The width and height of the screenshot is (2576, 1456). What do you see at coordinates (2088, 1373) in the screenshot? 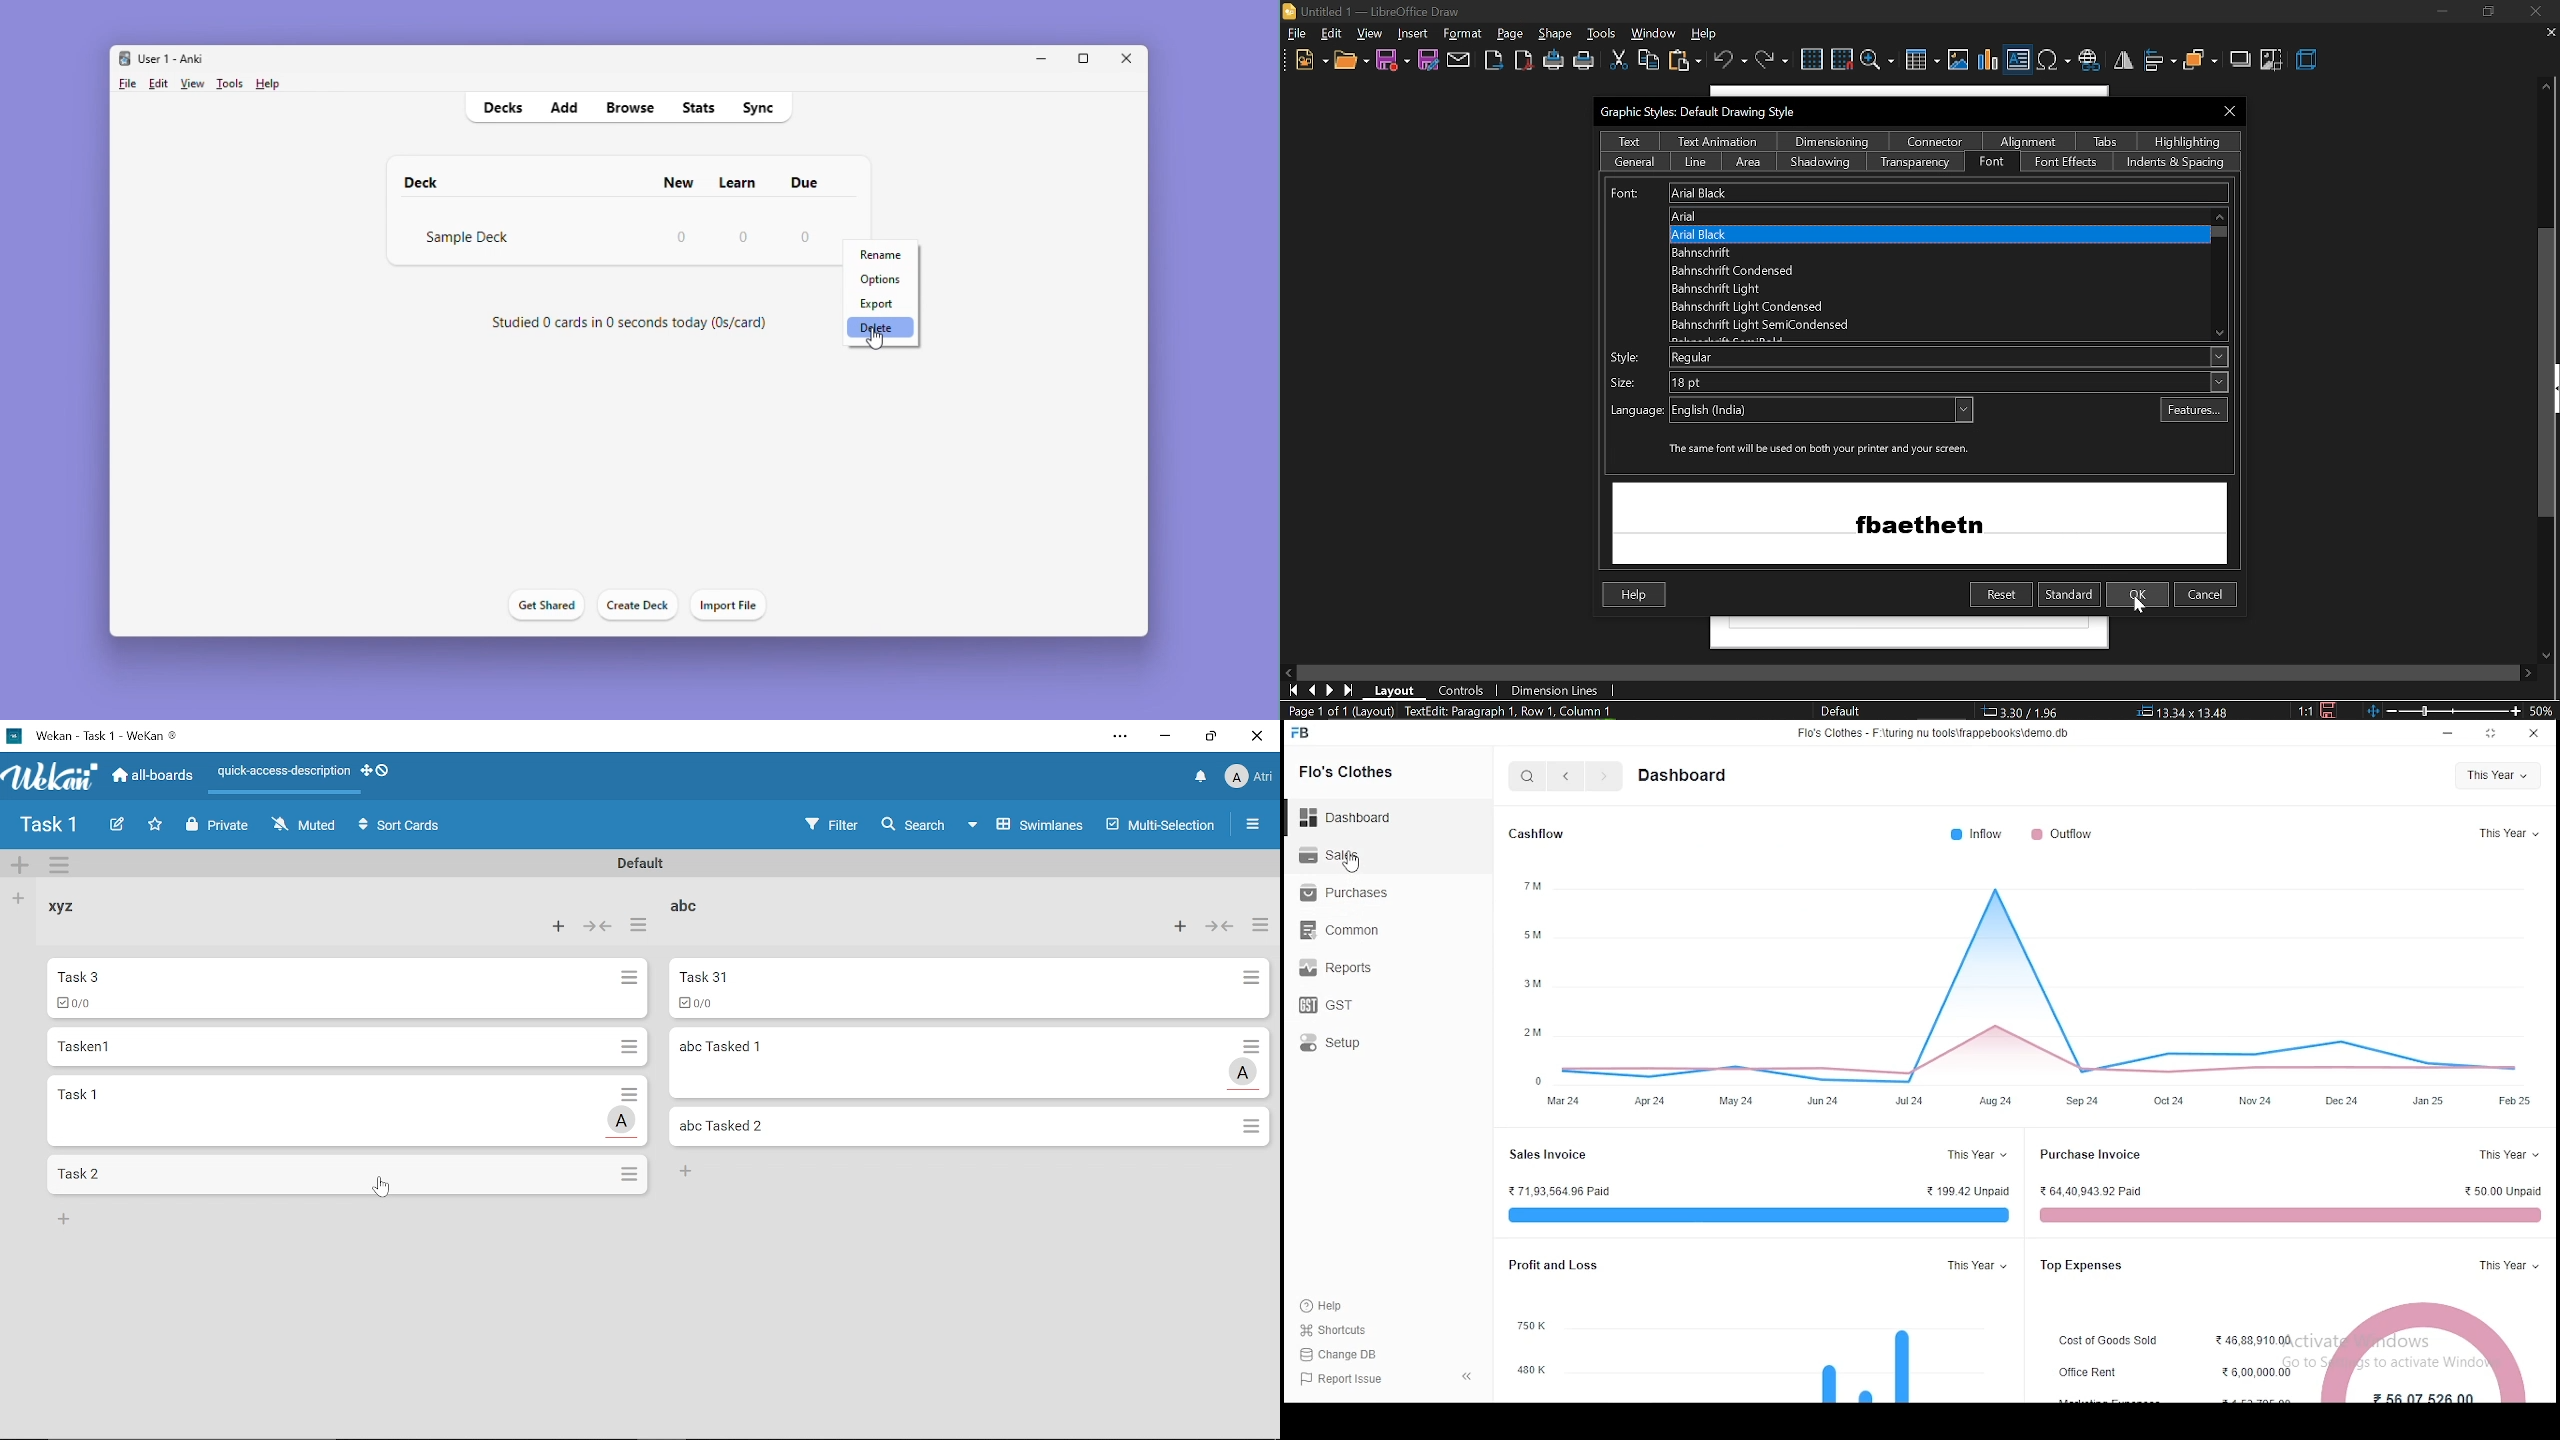
I see `Office Rent` at bounding box center [2088, 1373].